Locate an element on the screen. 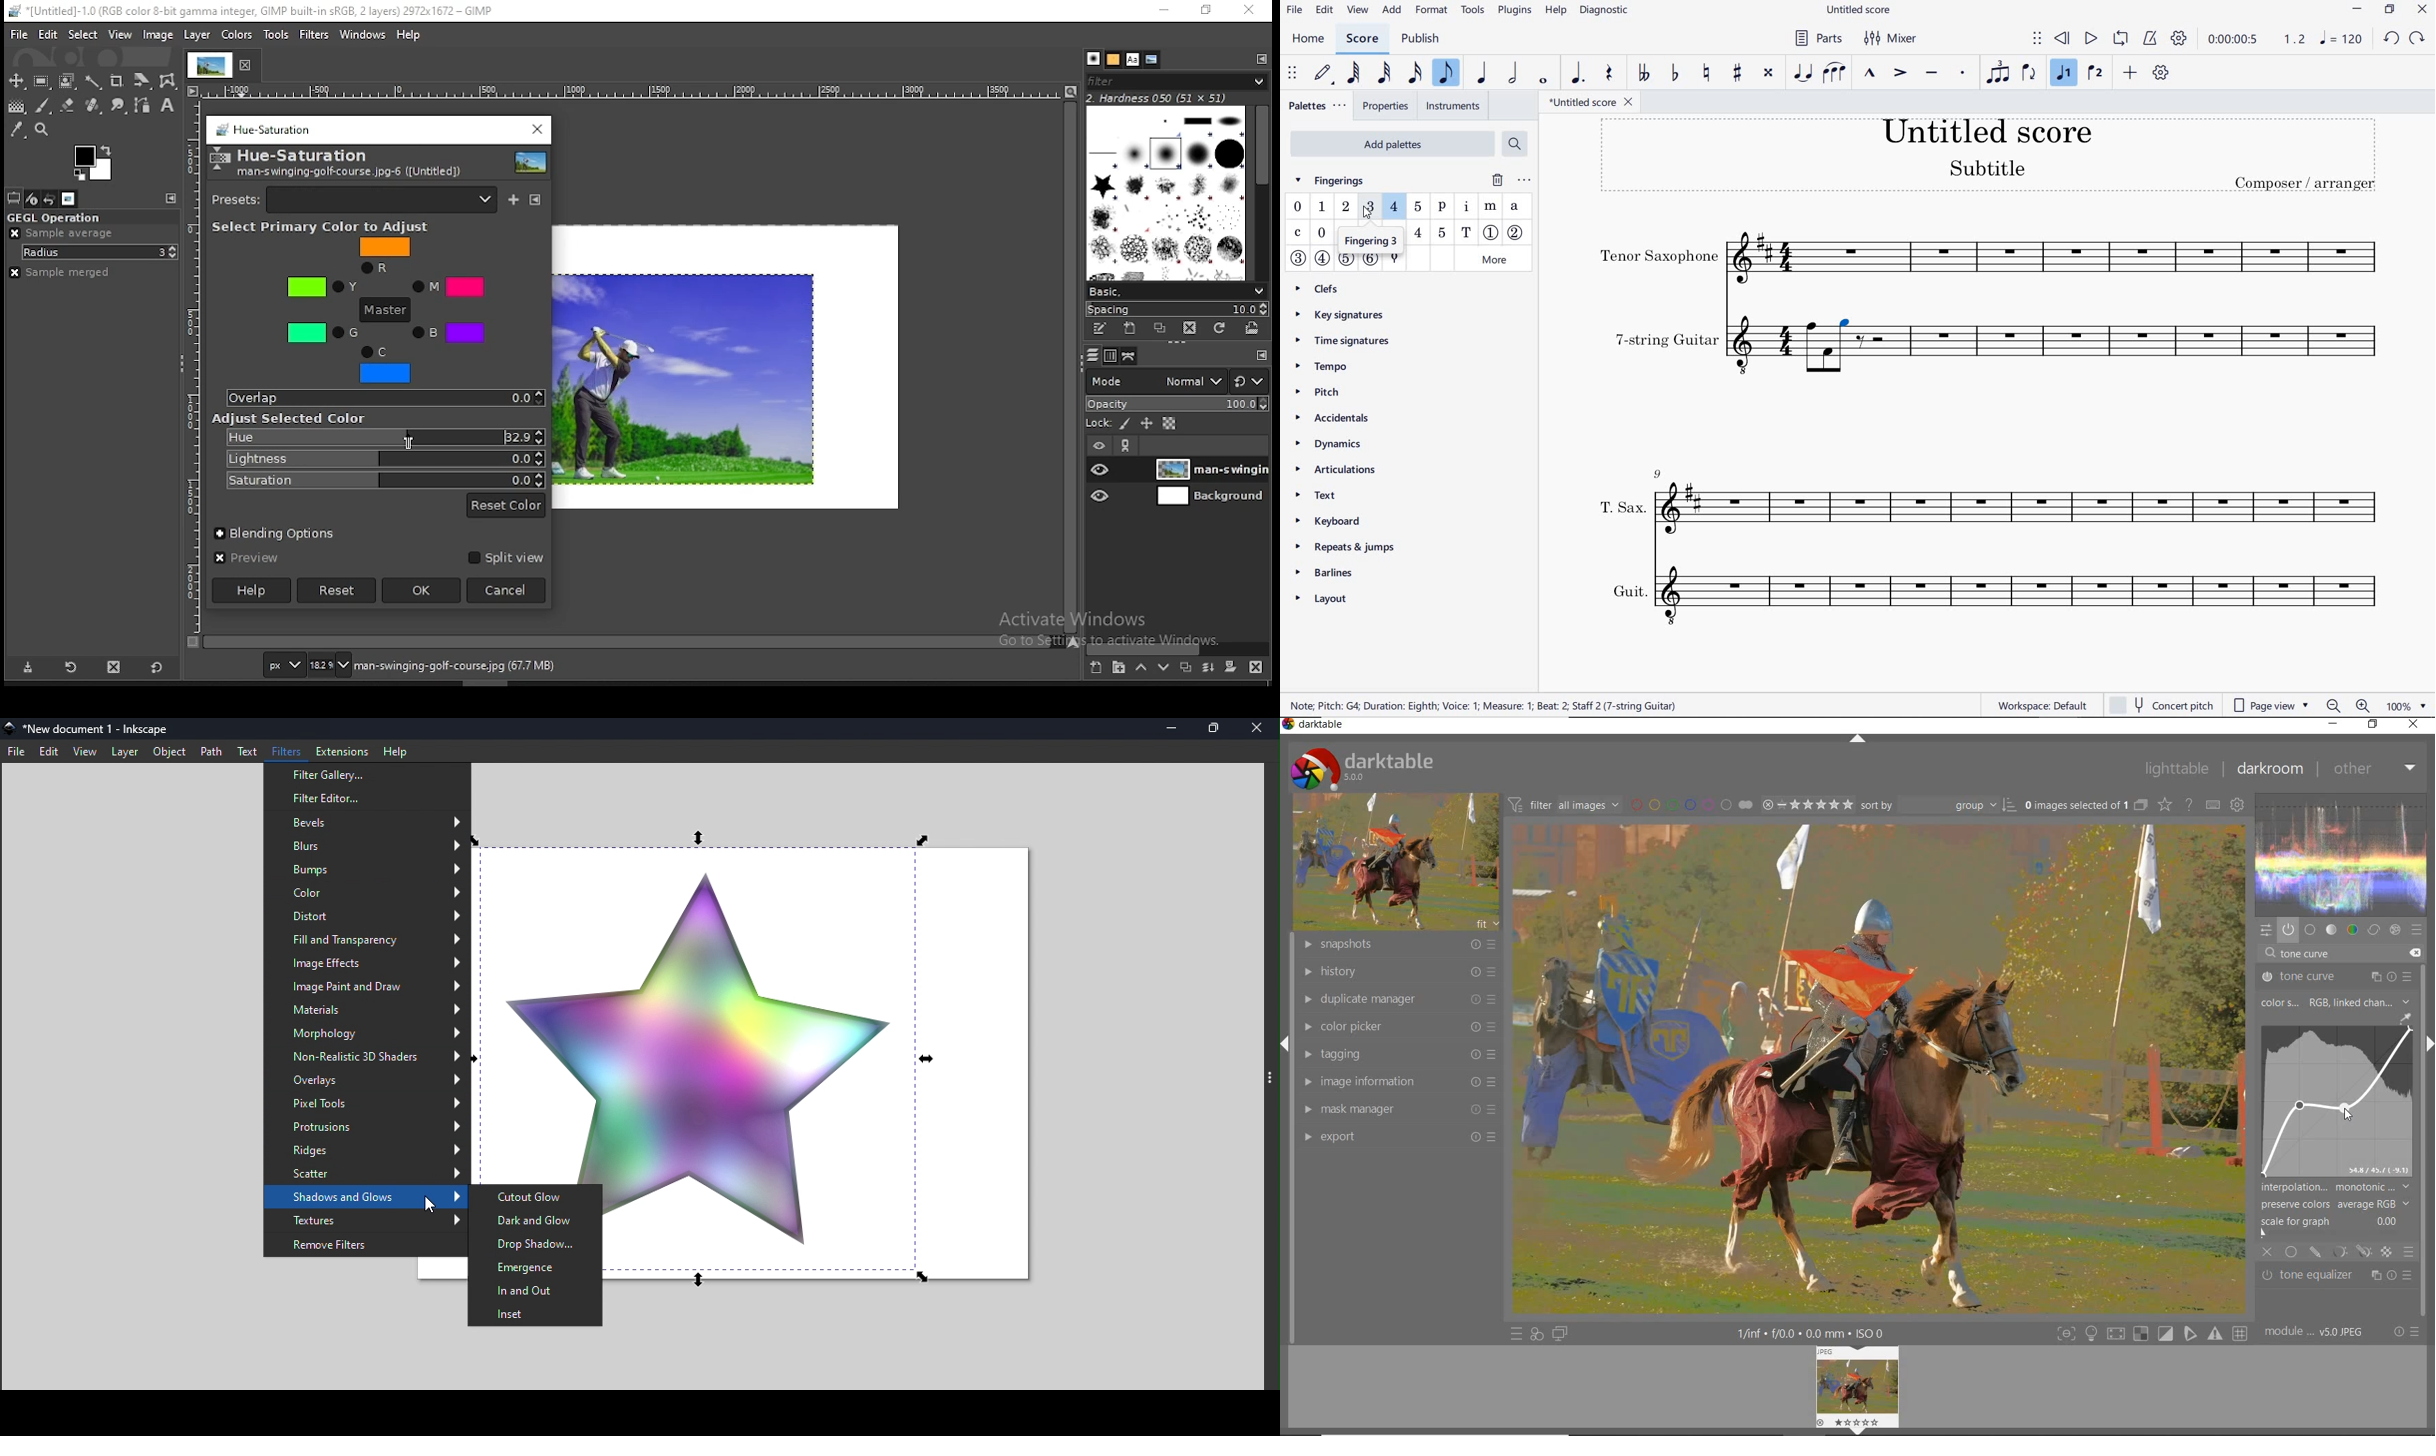 The width and height of the screenshot is (2436, 1456). rh guitar fingering p is located at coordinates (1441, 208).